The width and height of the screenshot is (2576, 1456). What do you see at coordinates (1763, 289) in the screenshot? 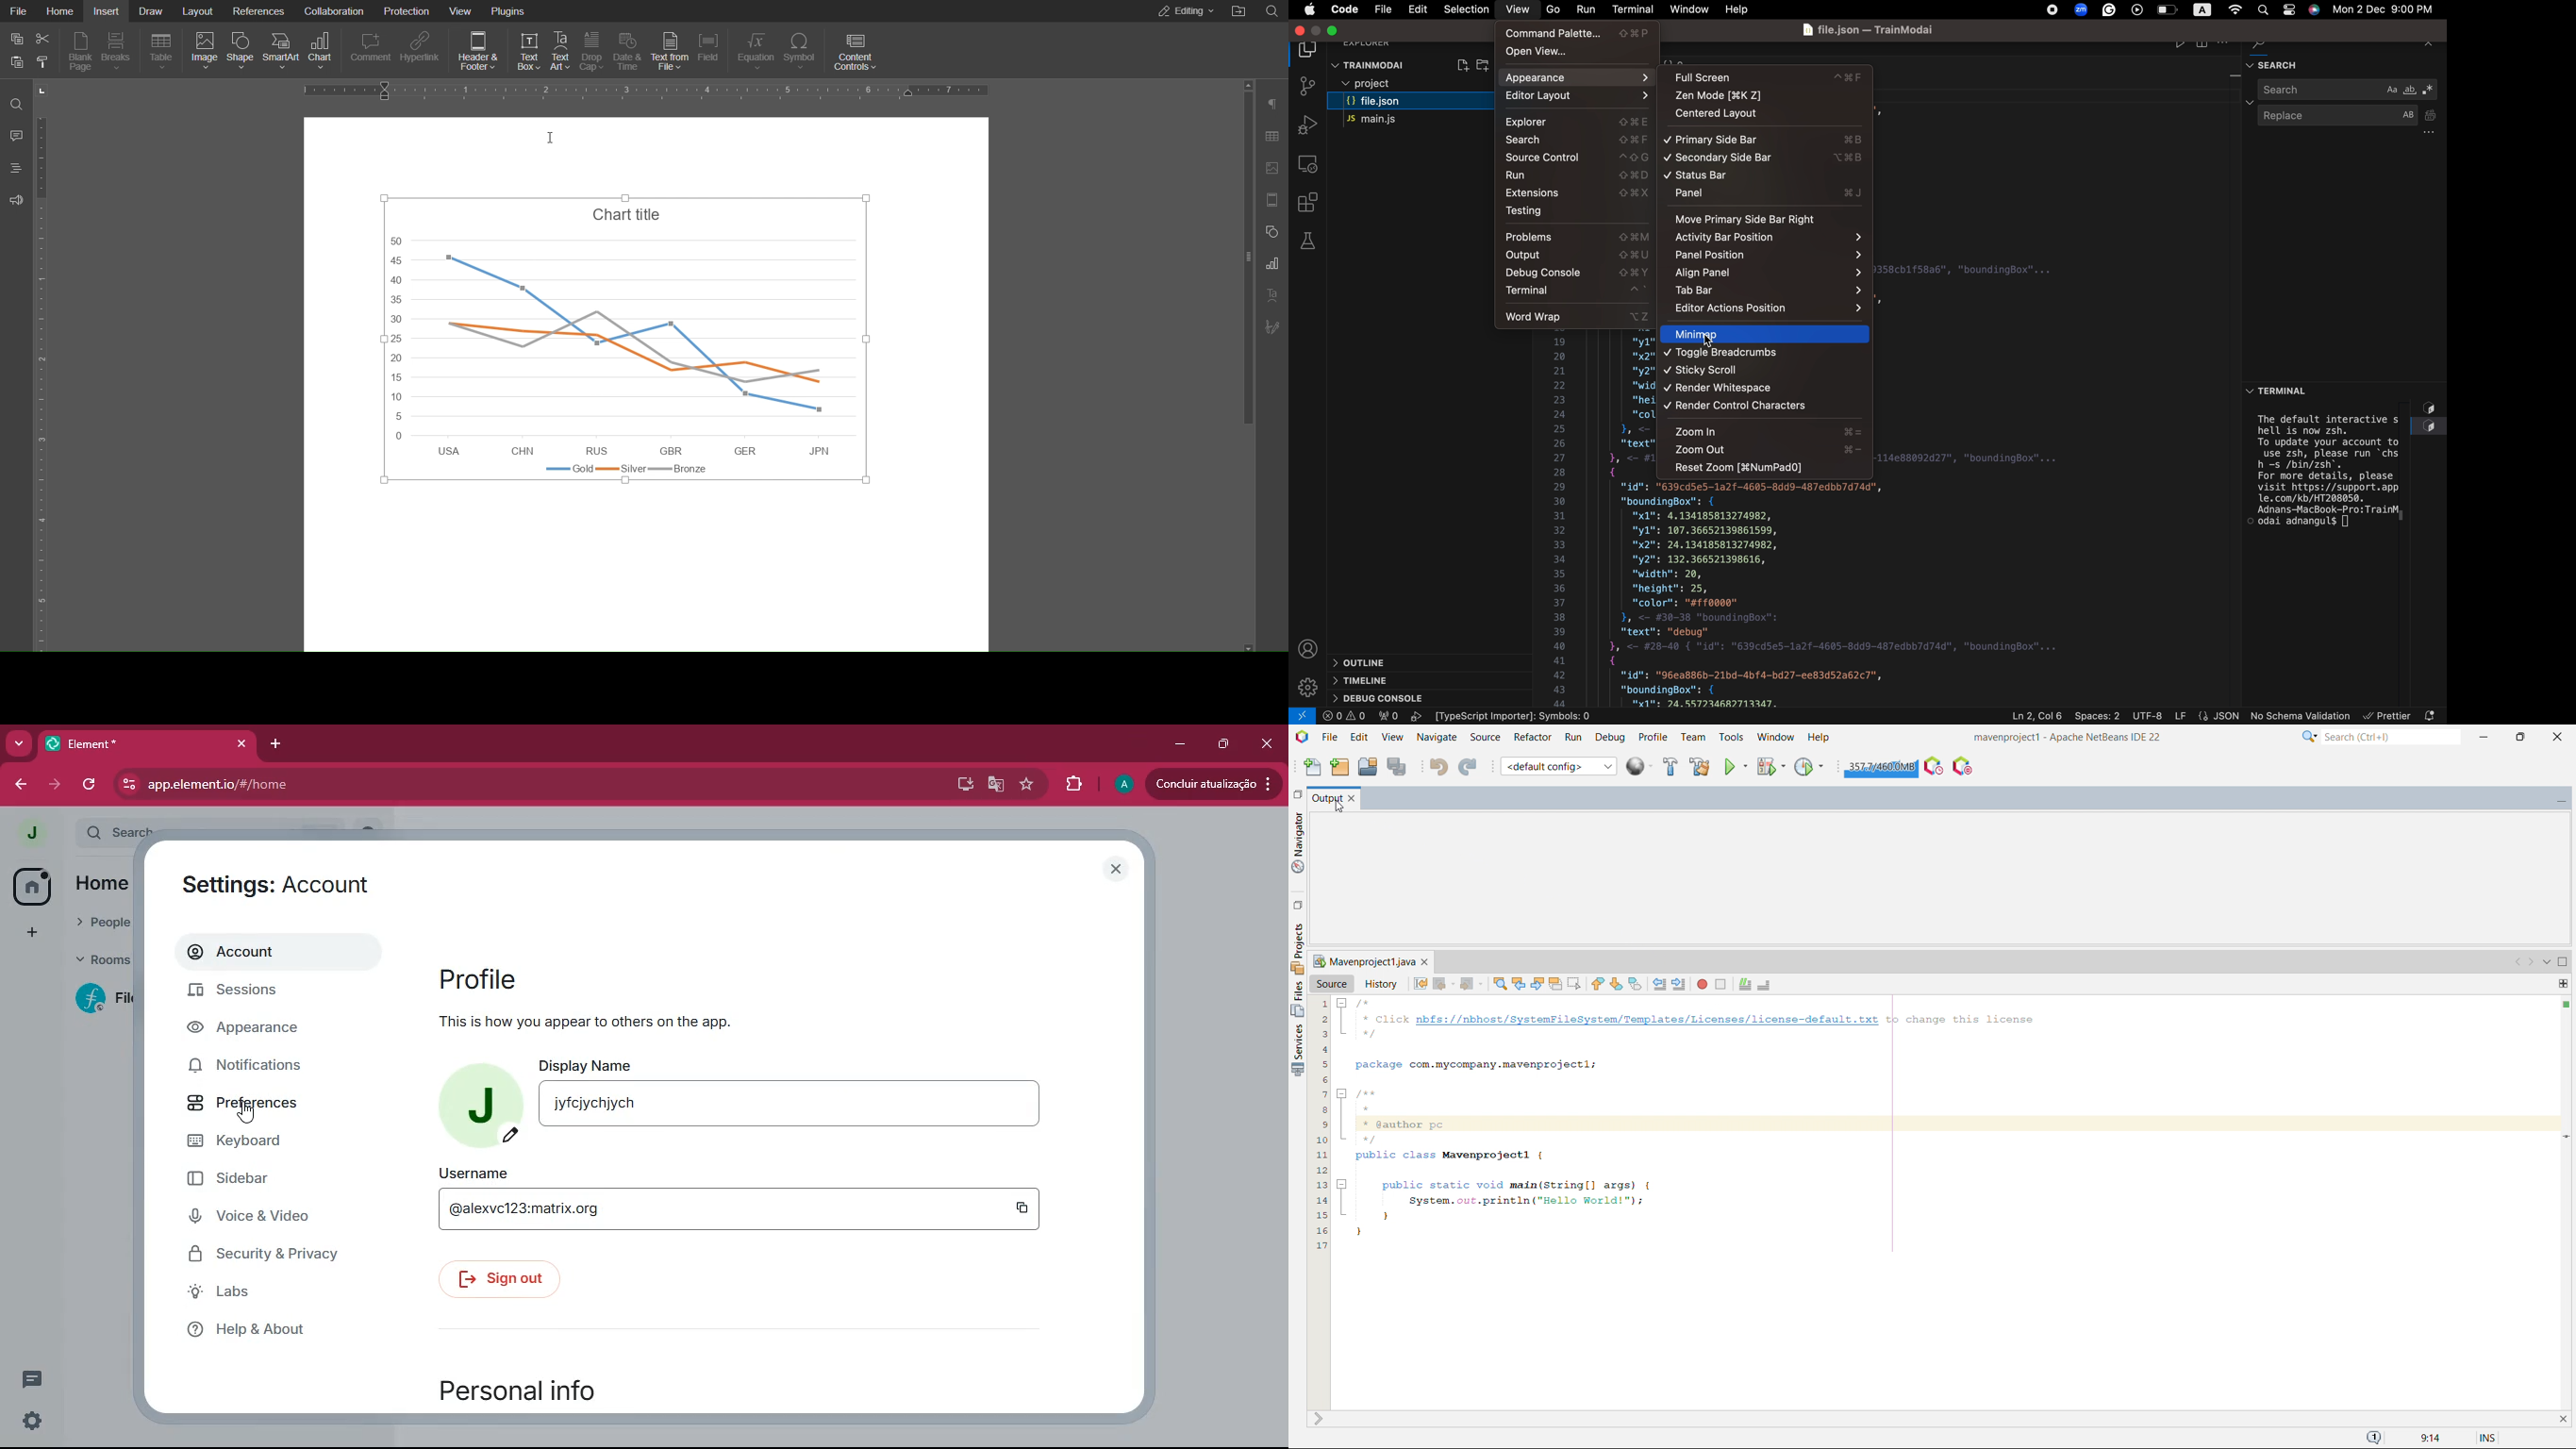
I see `tab bar` at bounding box center [1763, 289].